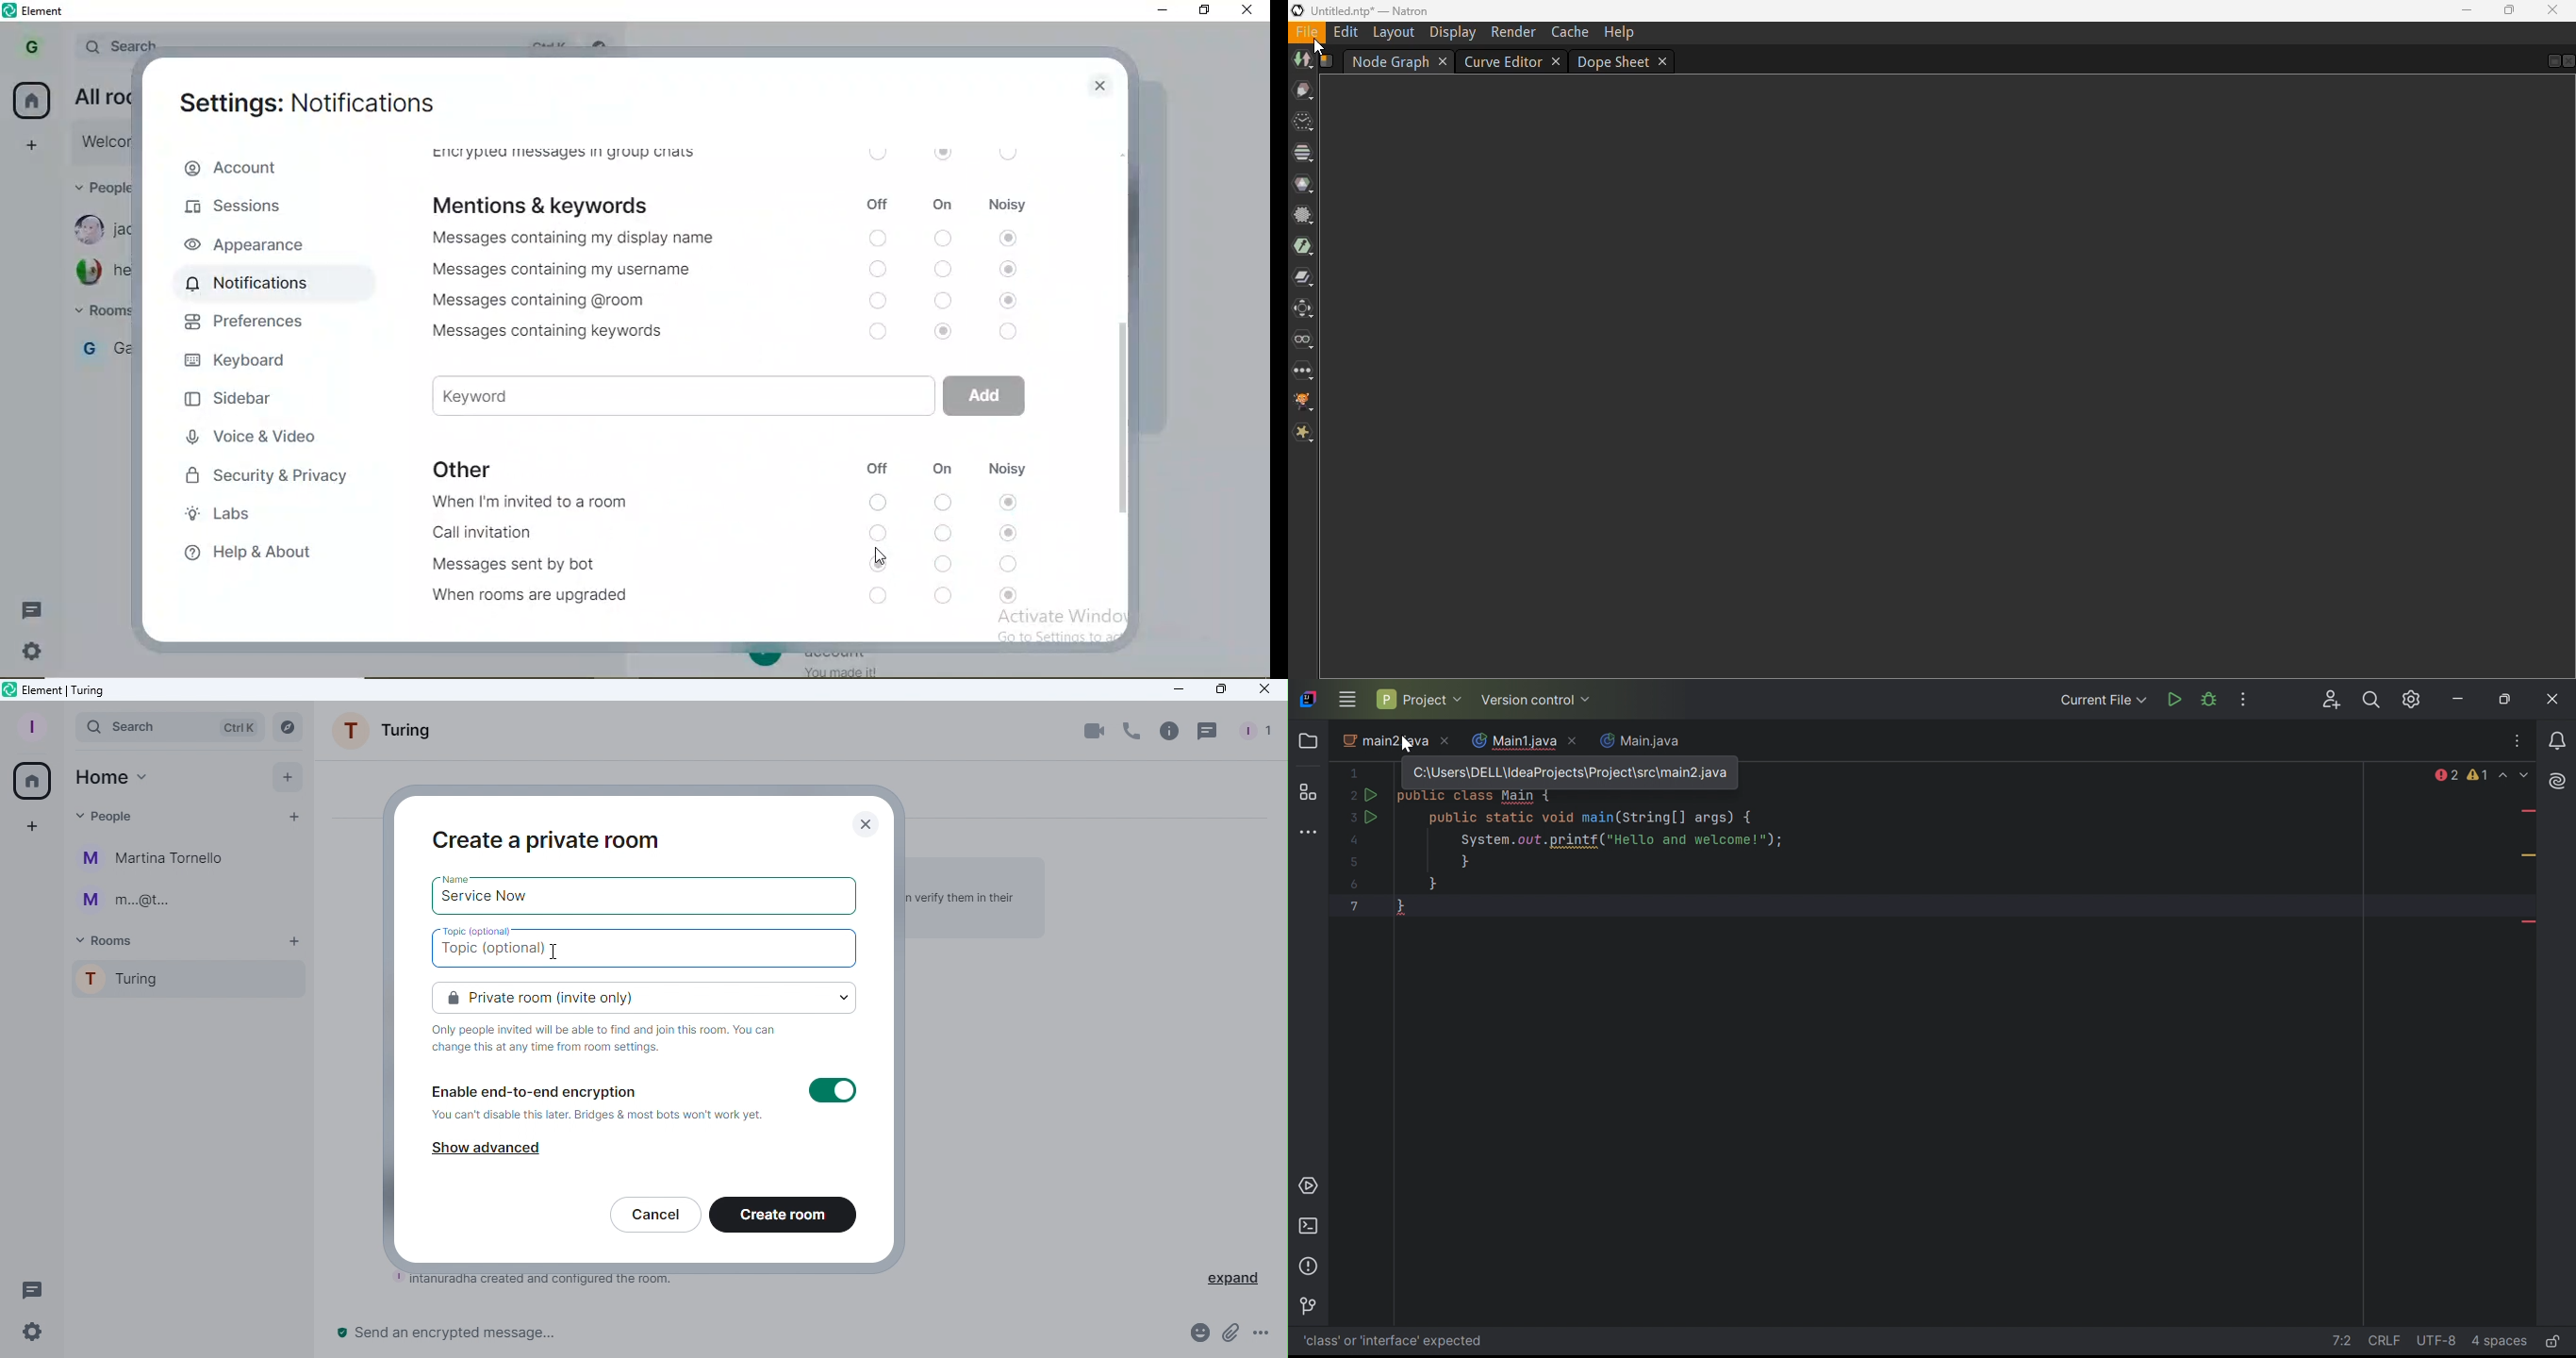  What do you see at coordinates (881, 535) in the screenshot?
I see `switch off` at bounding box center [881, 535].